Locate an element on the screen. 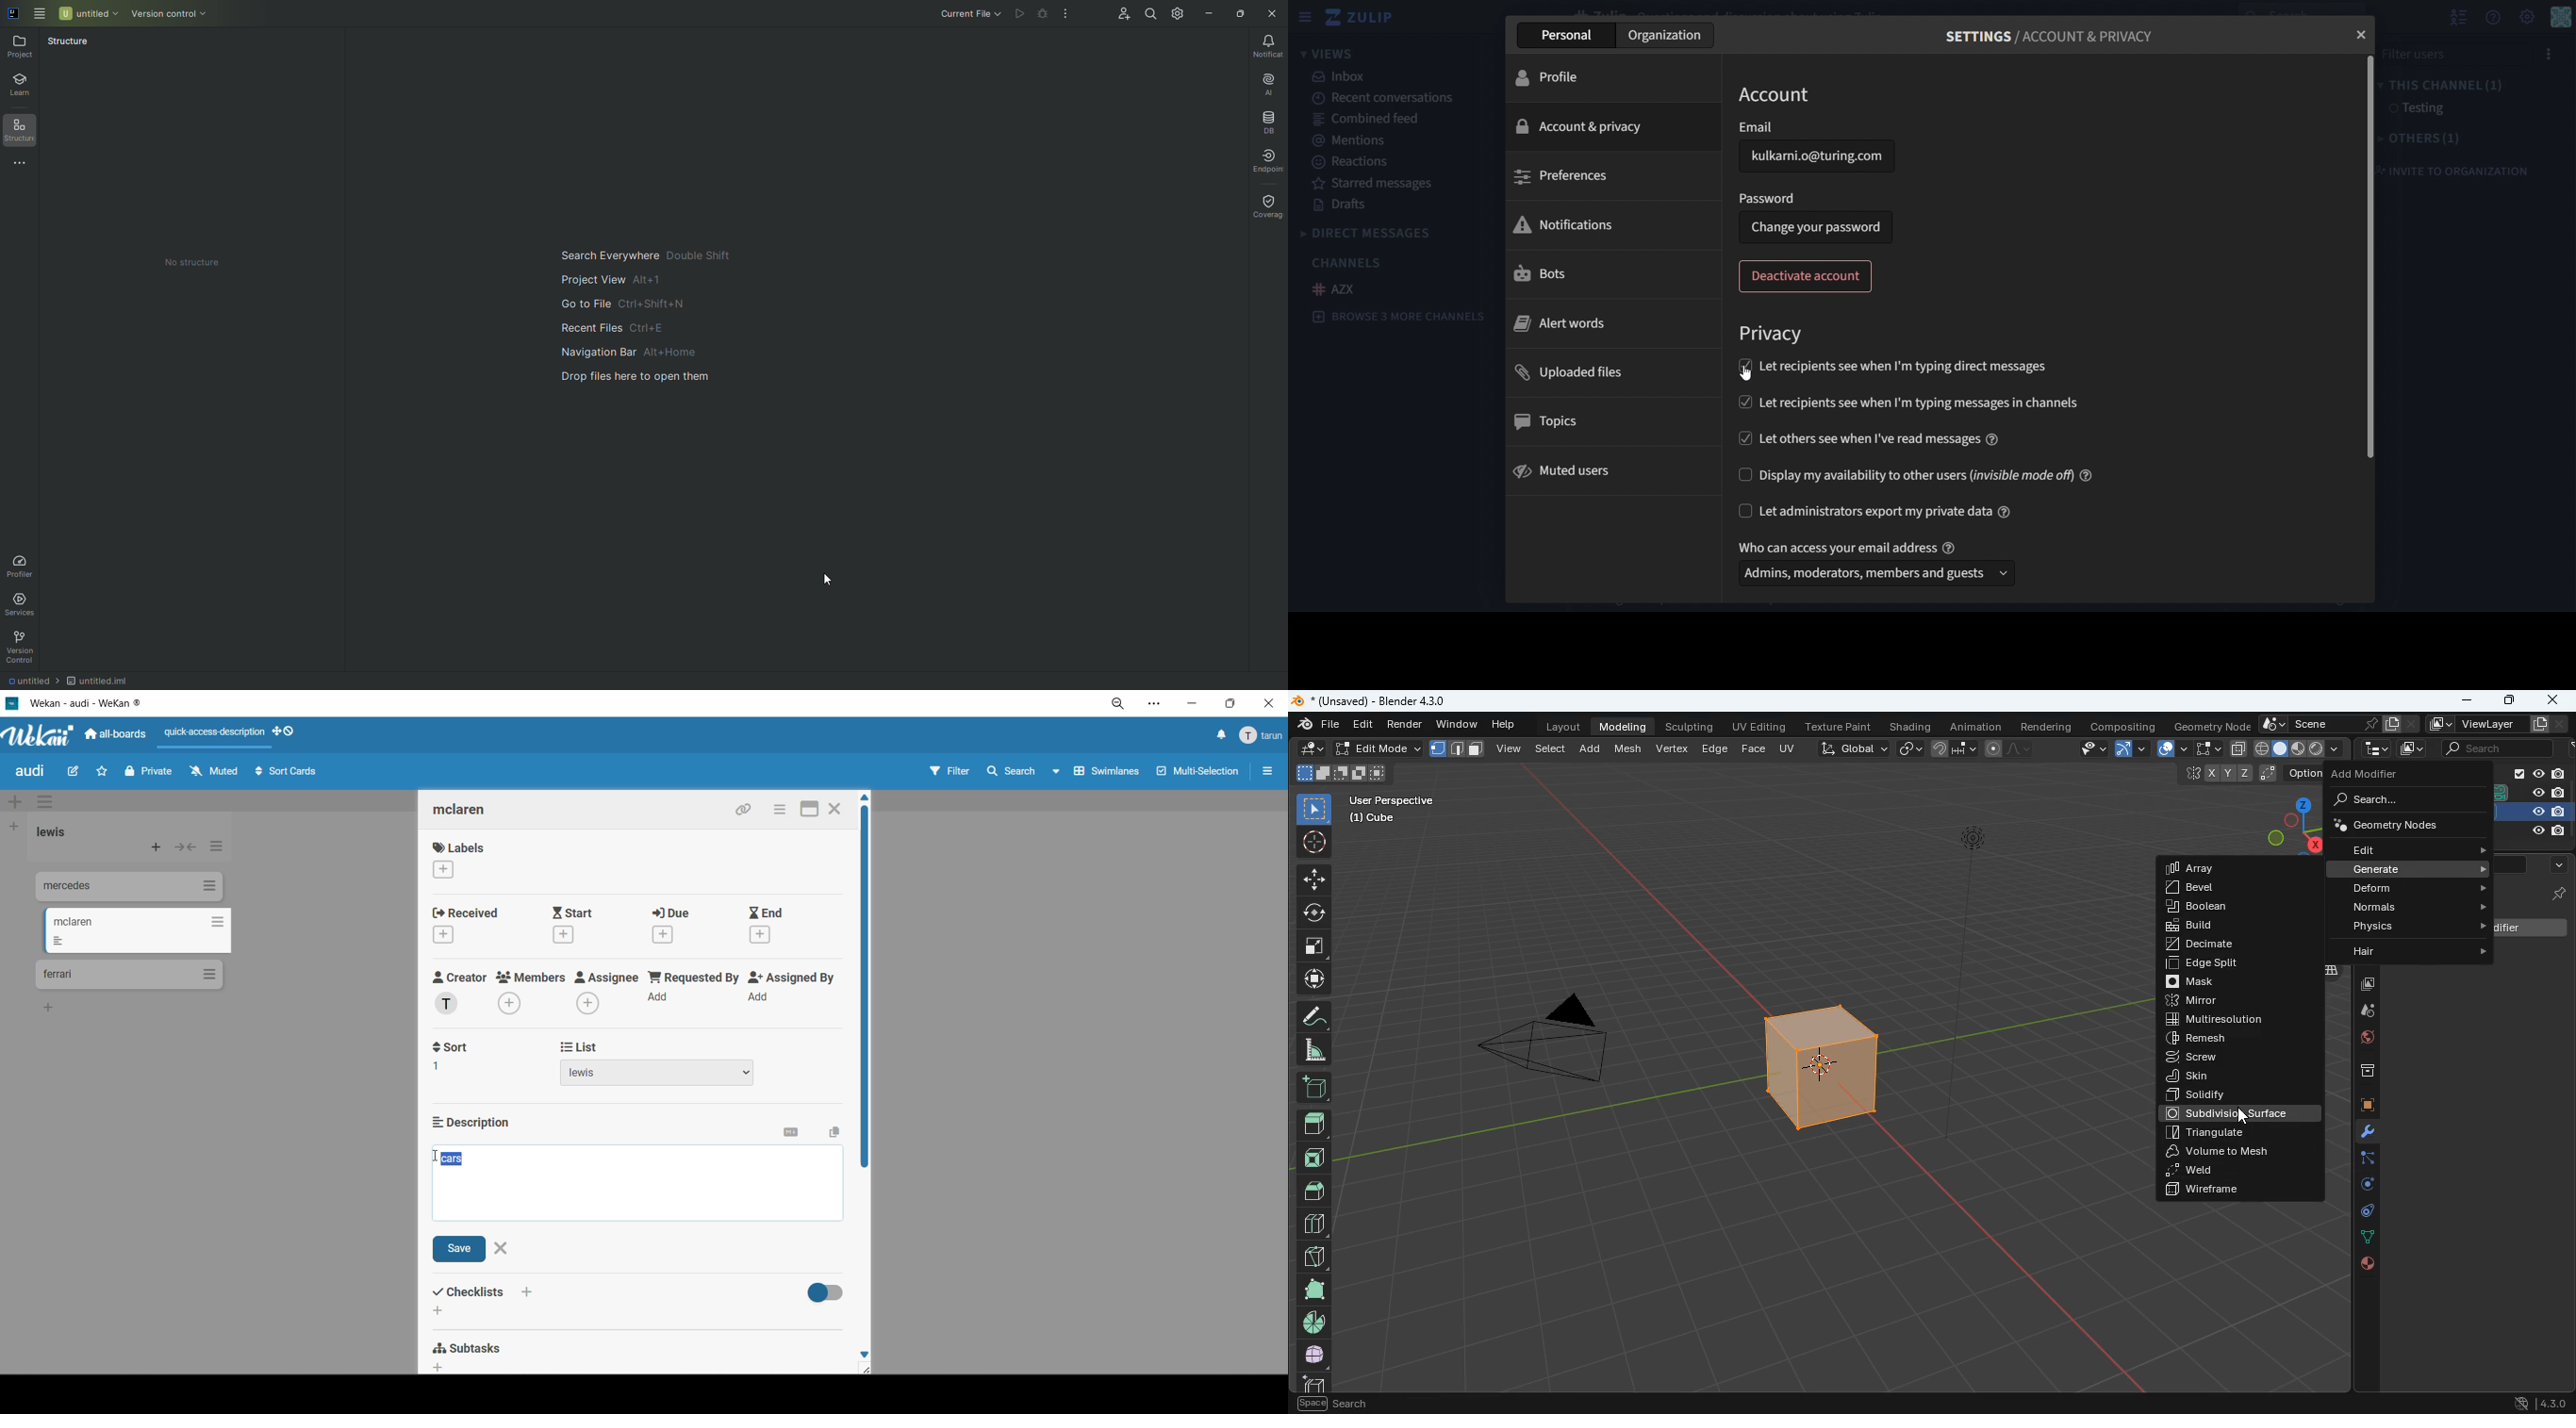  cube is located at coordinates (2557, 895).